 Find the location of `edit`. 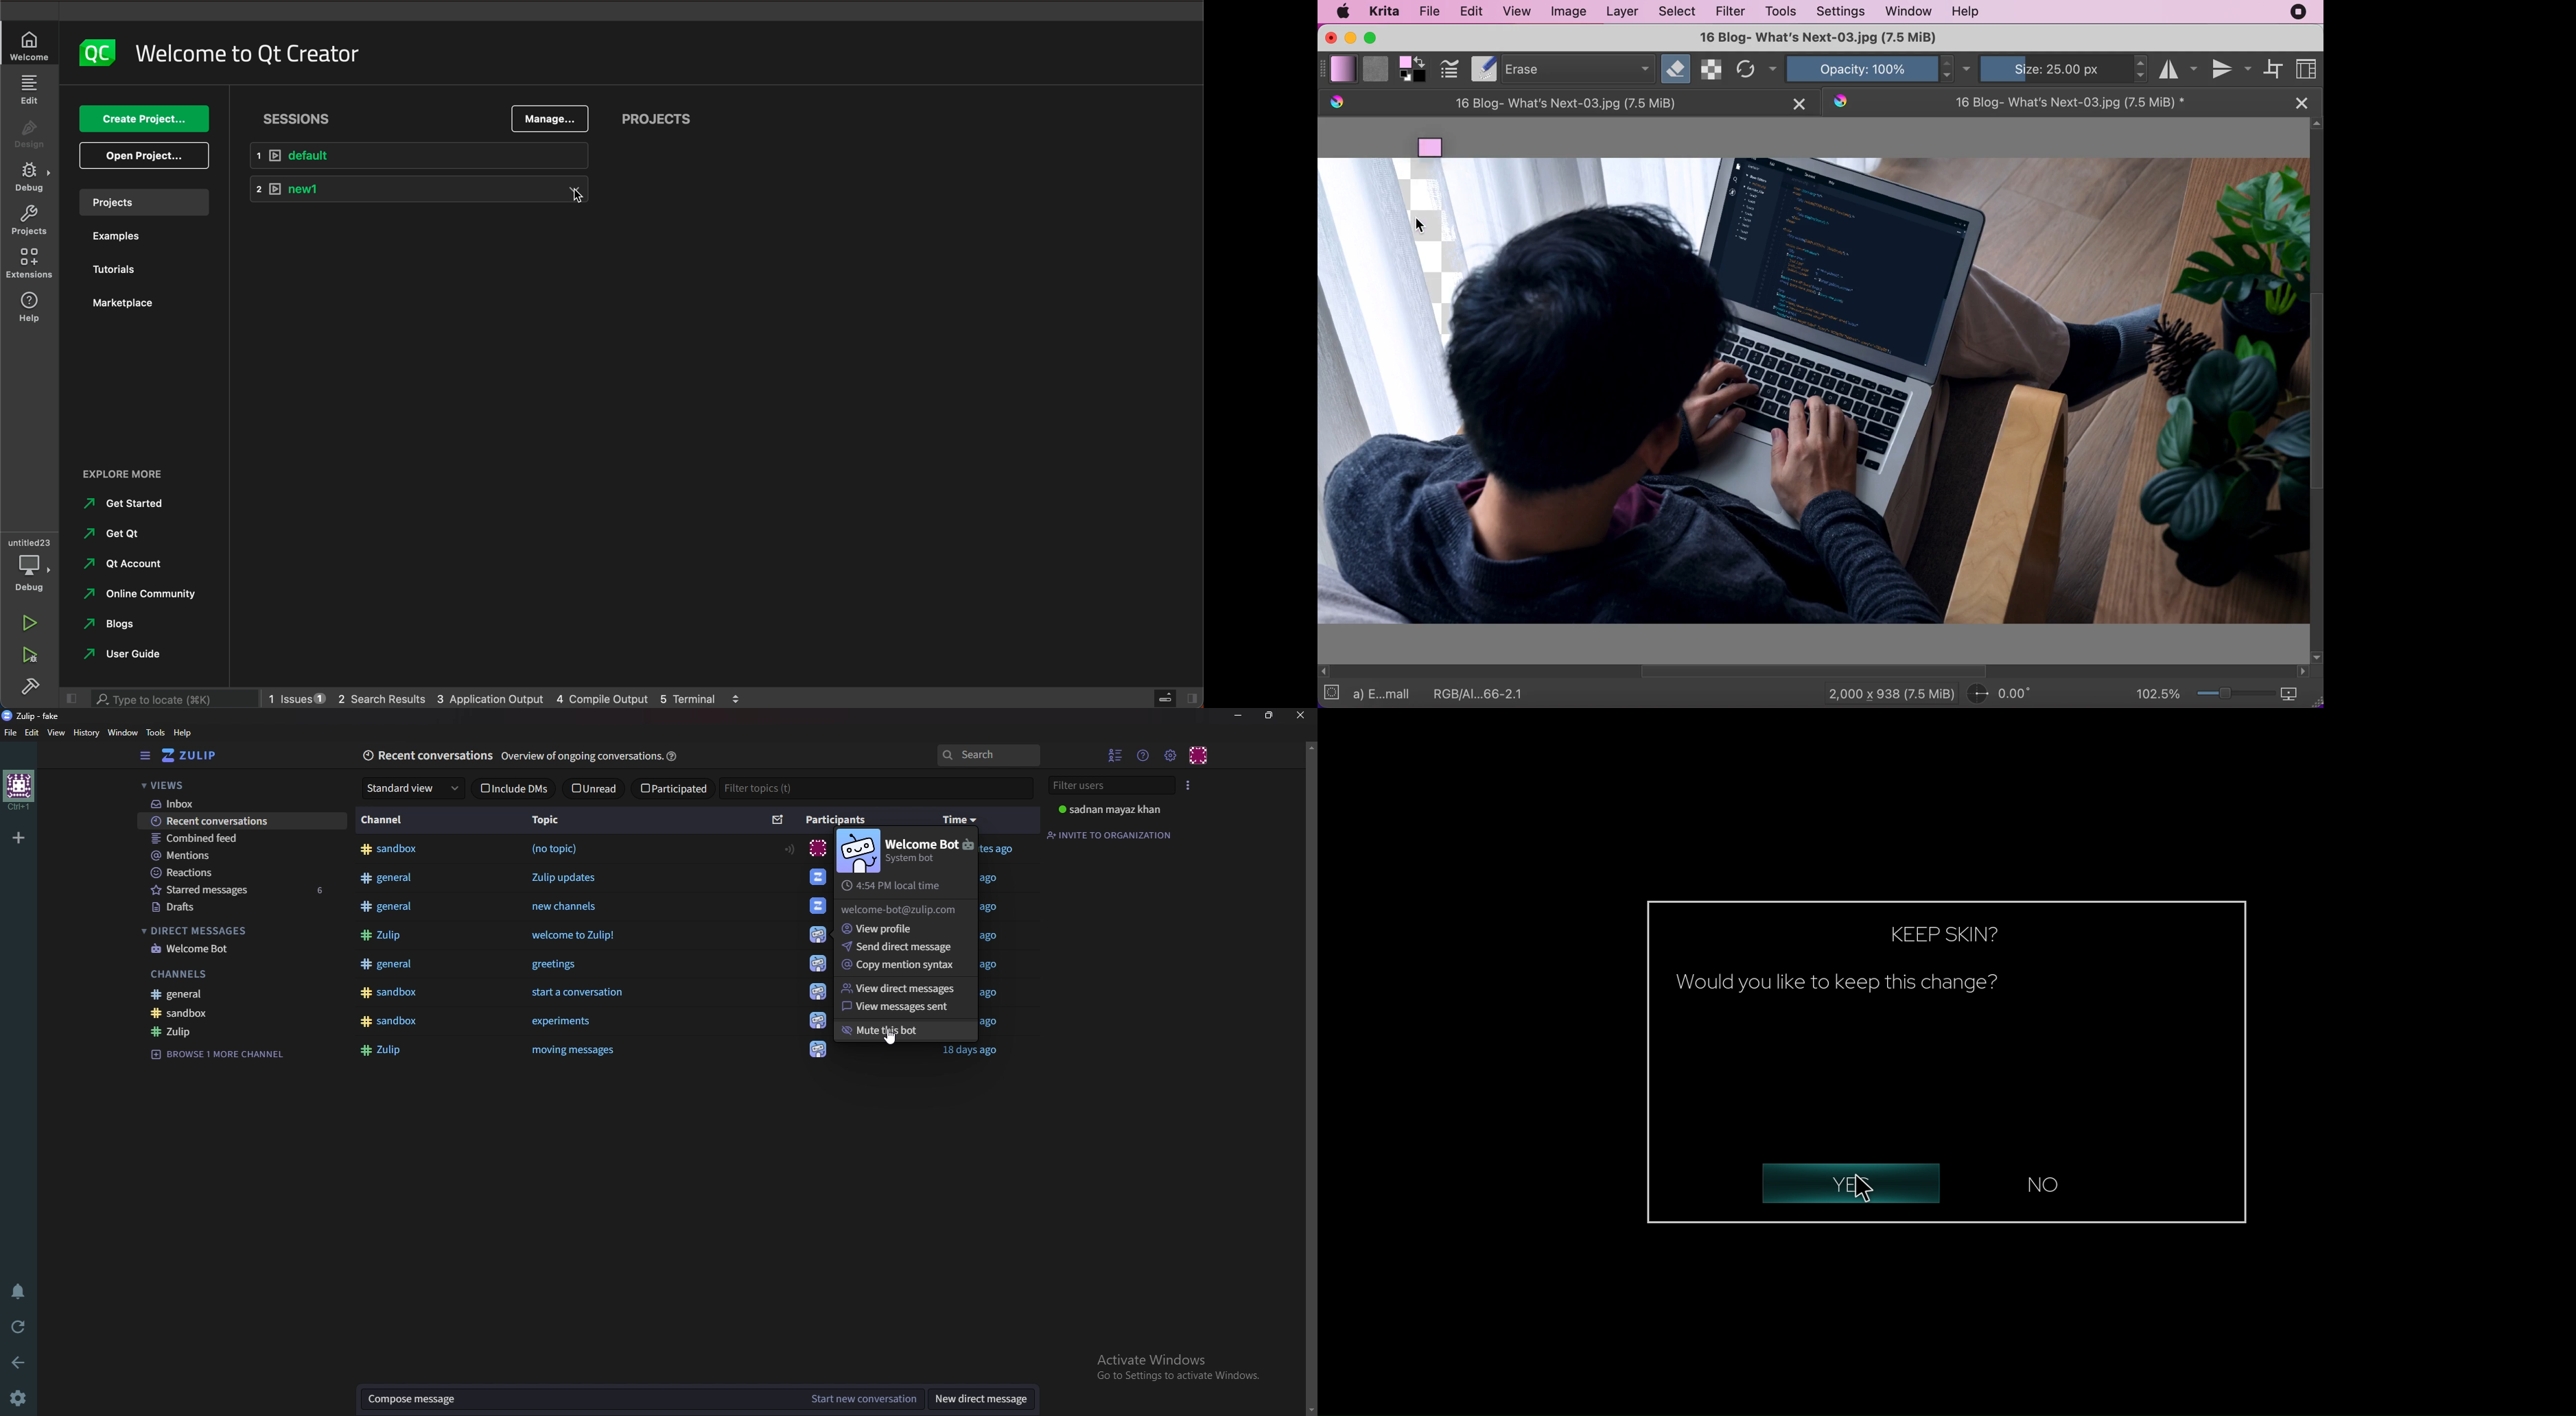

edit is located at coordinates (31, 91).